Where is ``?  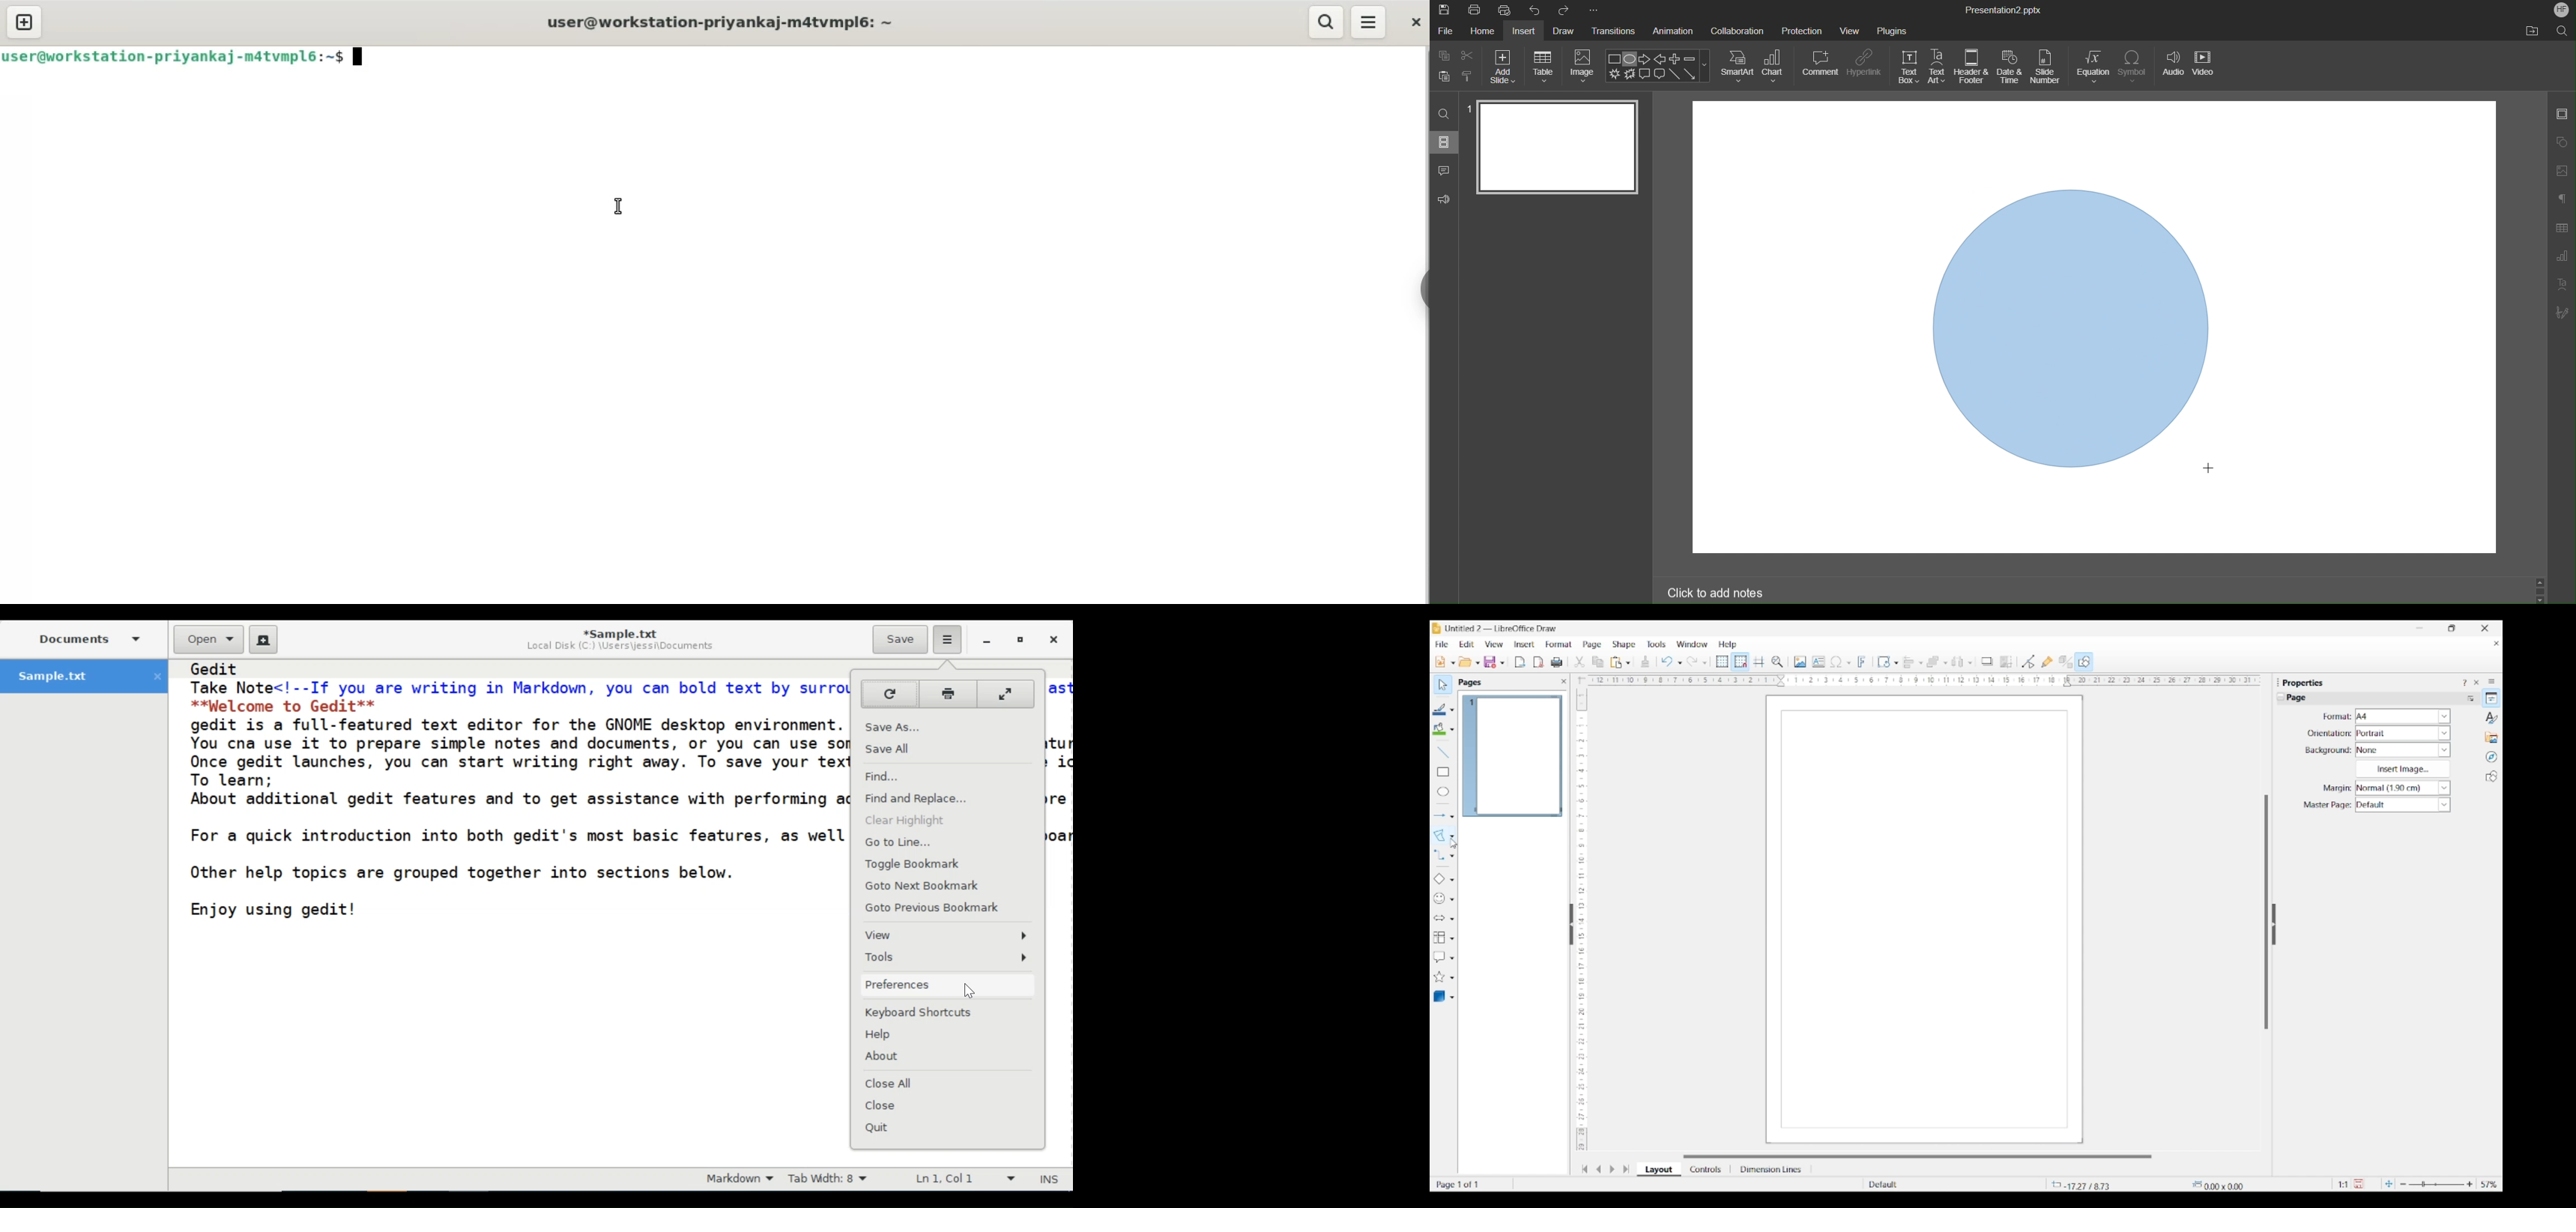  is located at coordinates (1445, 75).